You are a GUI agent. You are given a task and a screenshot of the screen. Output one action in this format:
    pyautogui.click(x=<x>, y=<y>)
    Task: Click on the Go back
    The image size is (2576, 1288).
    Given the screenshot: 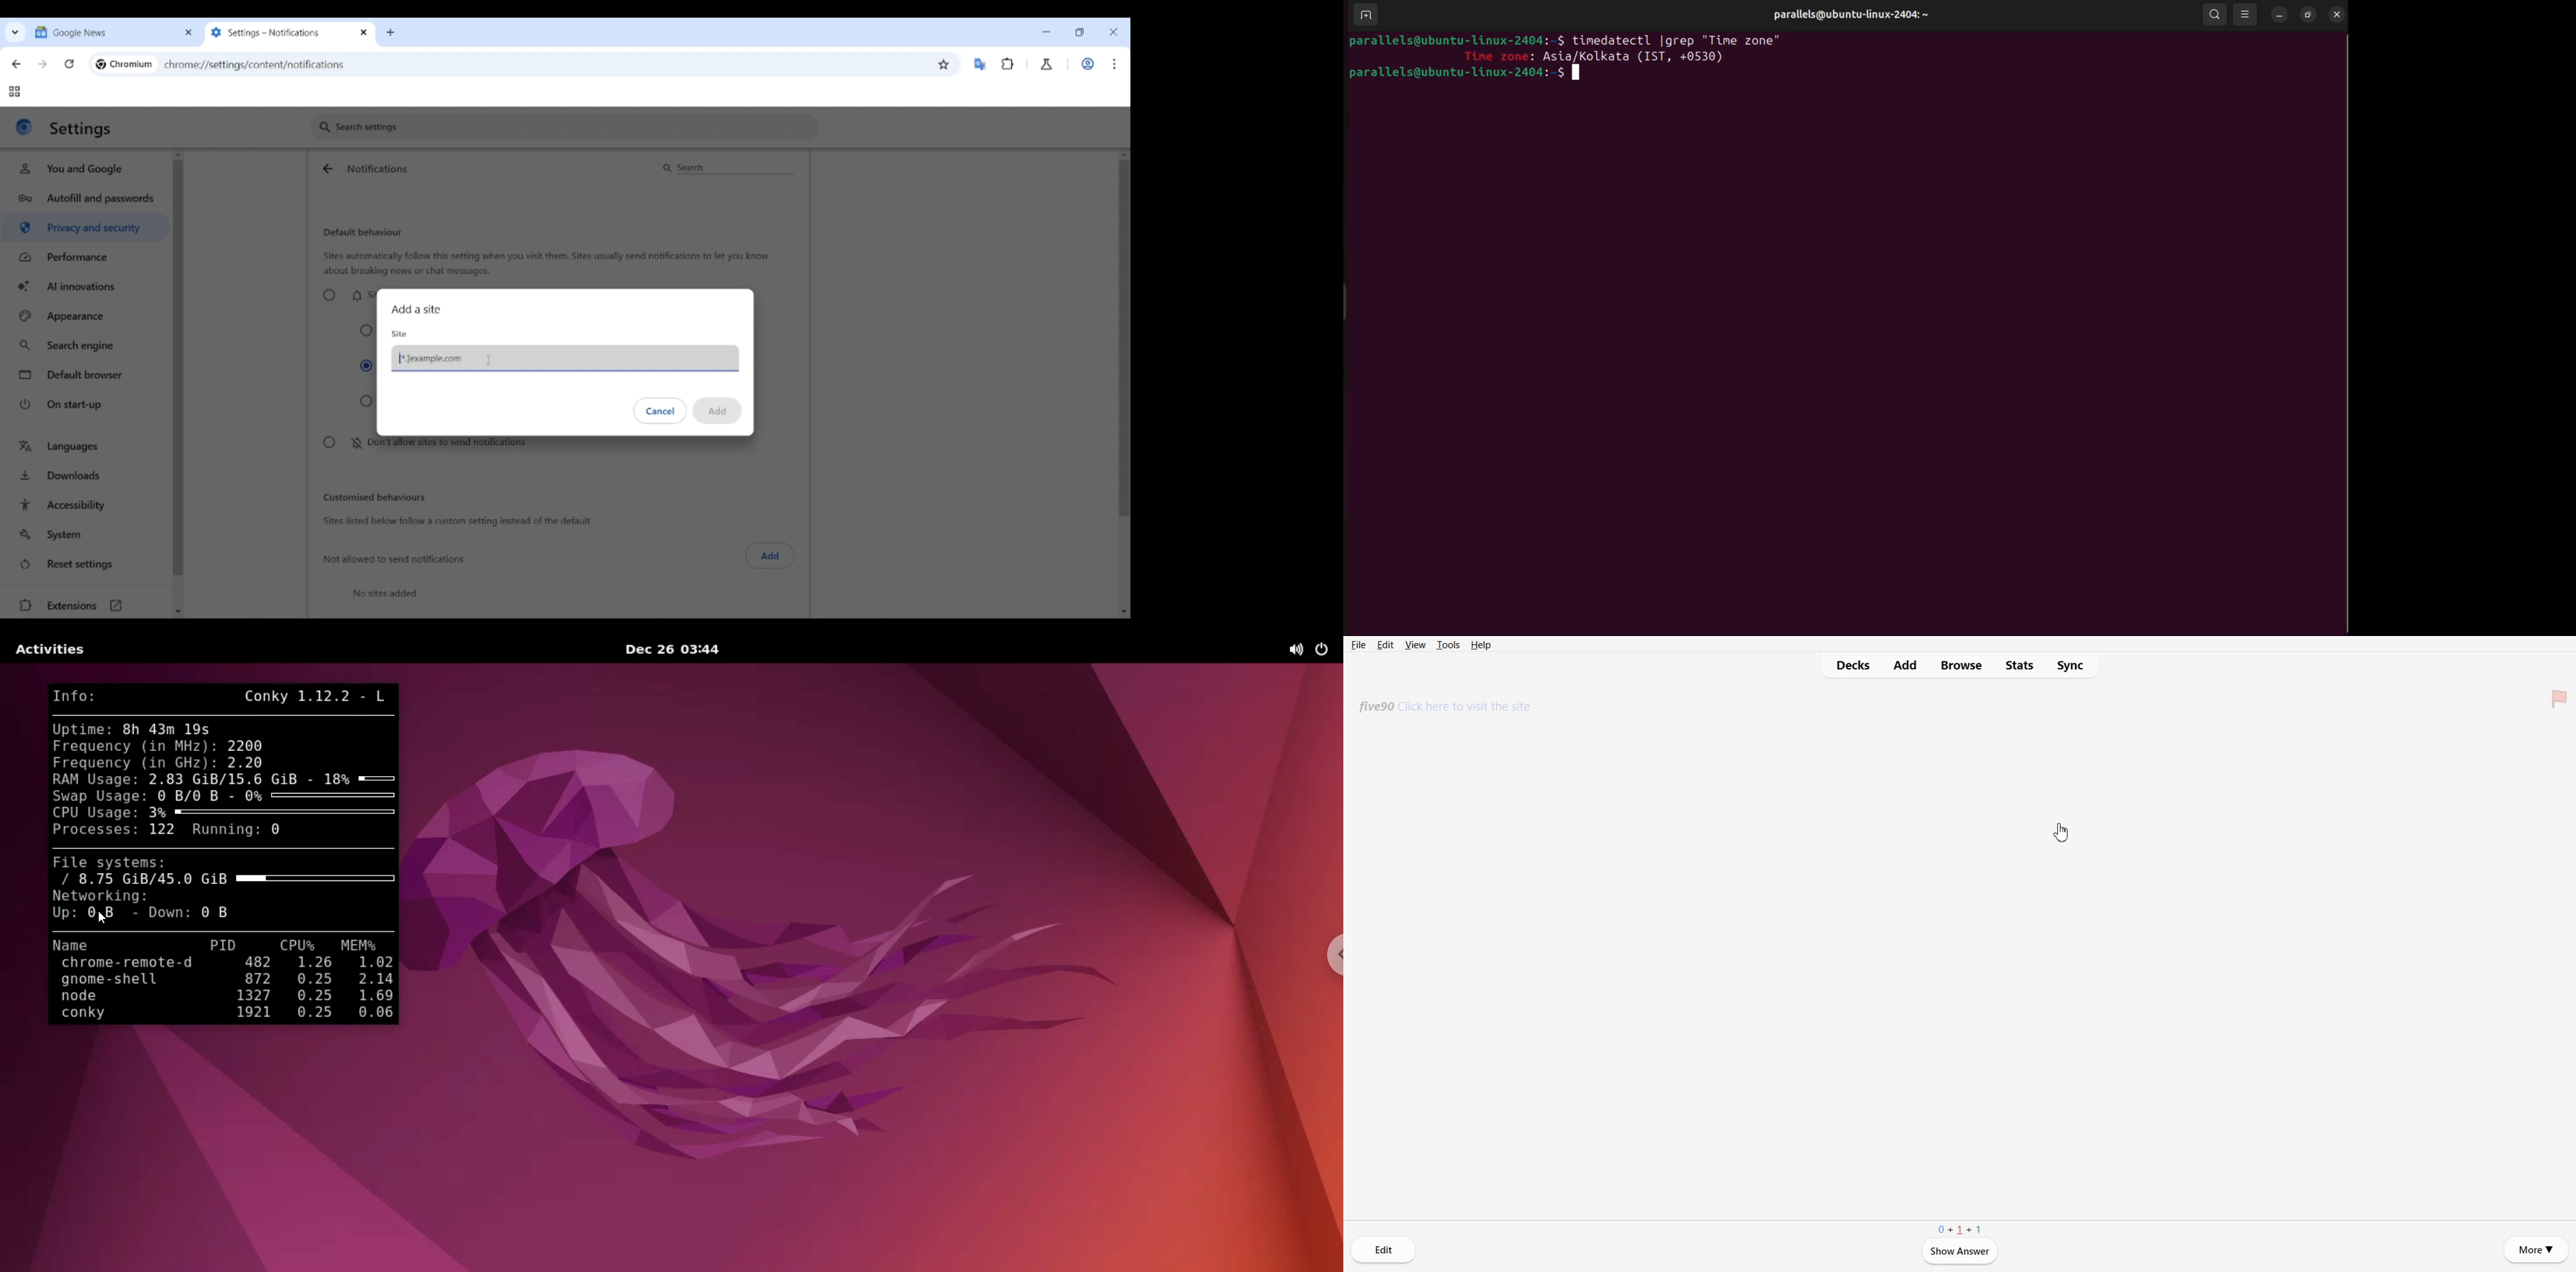 What is the action you would take?
    pyautogui.click(x=16, y=64)
    